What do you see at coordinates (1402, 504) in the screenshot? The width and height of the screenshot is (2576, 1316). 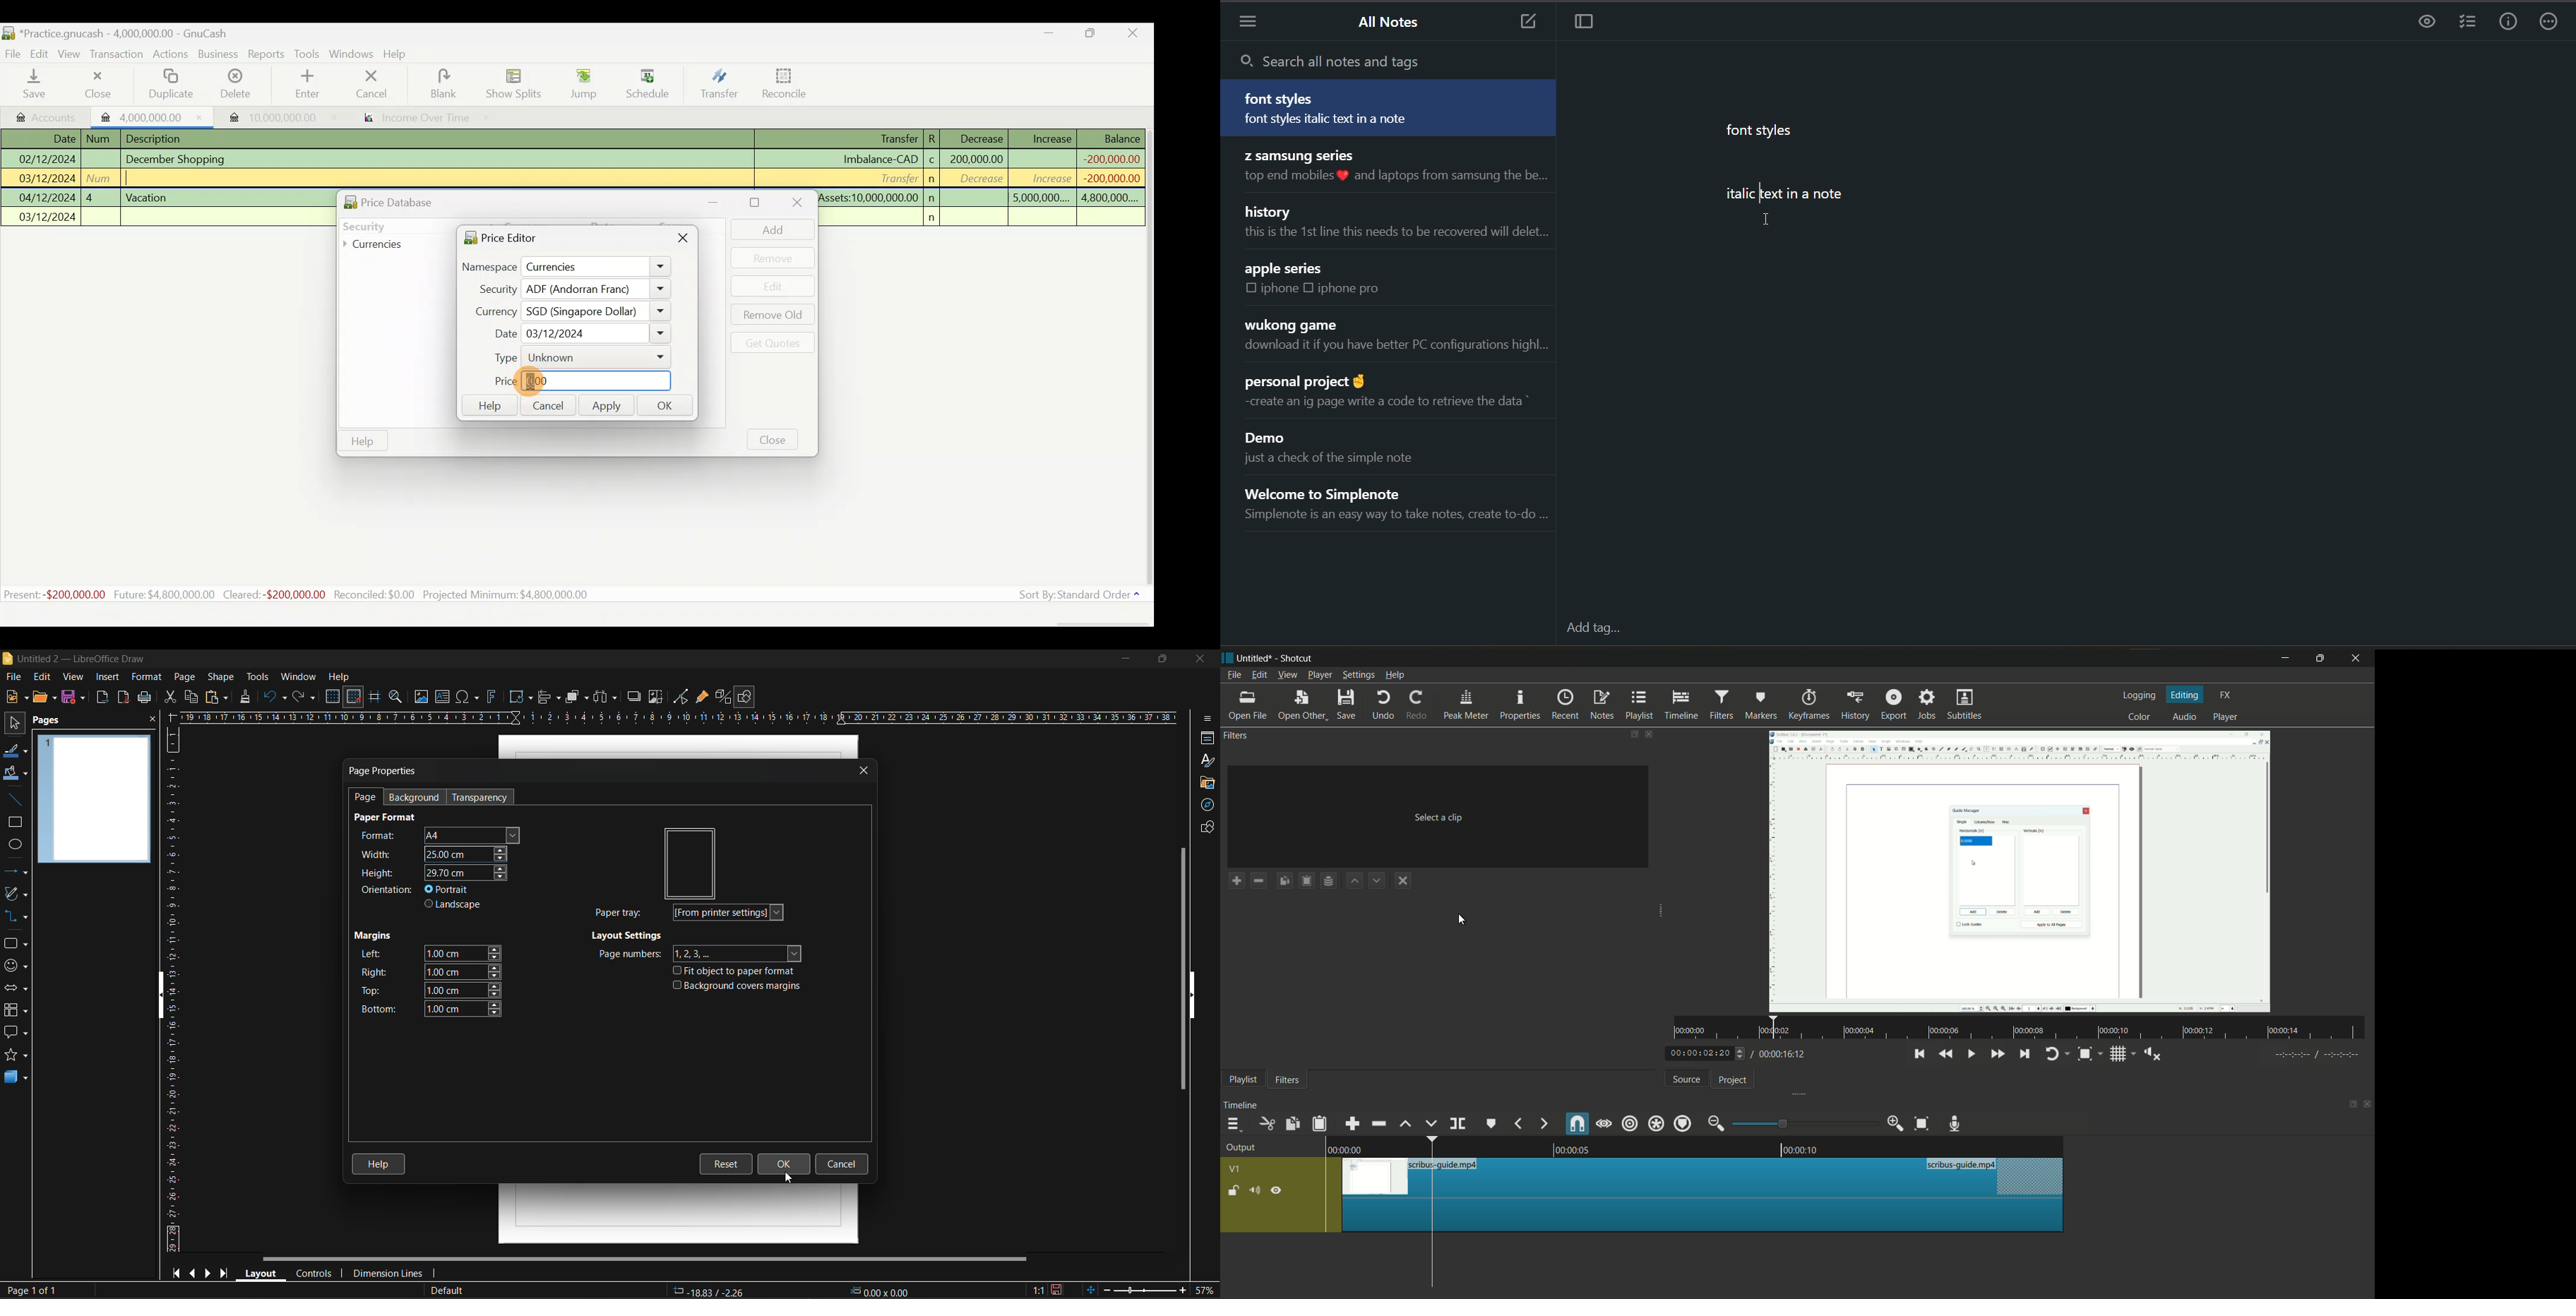 I see `note title and preview` at bounding box center [1402, 504].